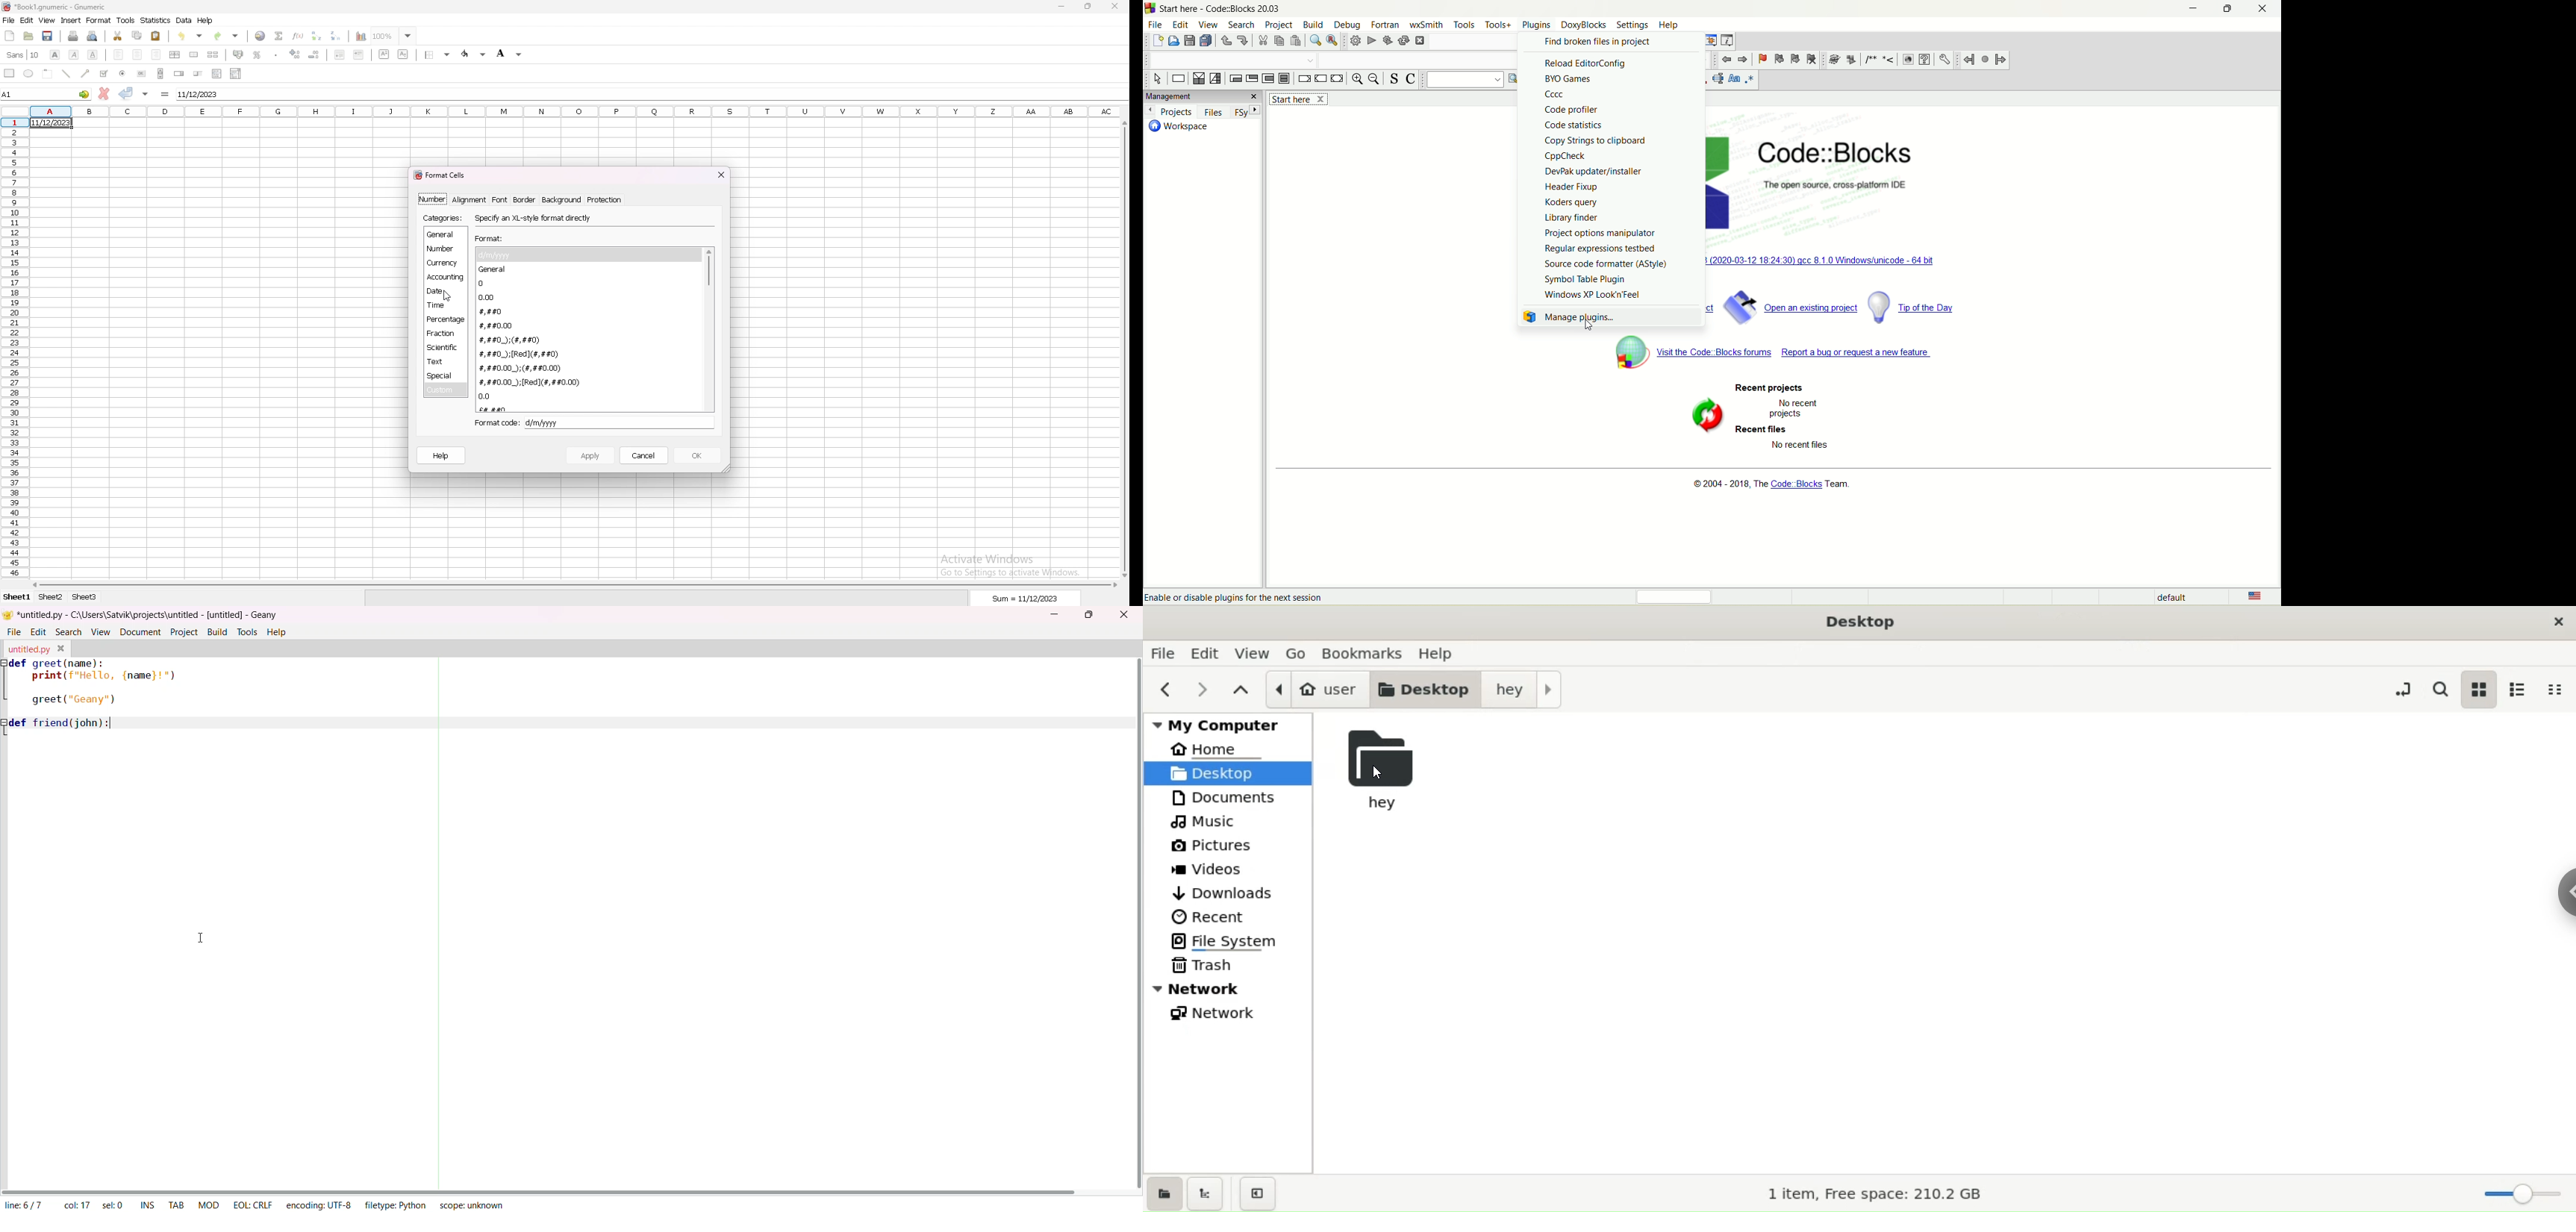 The width and height of the screenshot is (2576, 1232). Describe the element at coordinates (1467, 24) in the screenshot. I see `tools` at that location.